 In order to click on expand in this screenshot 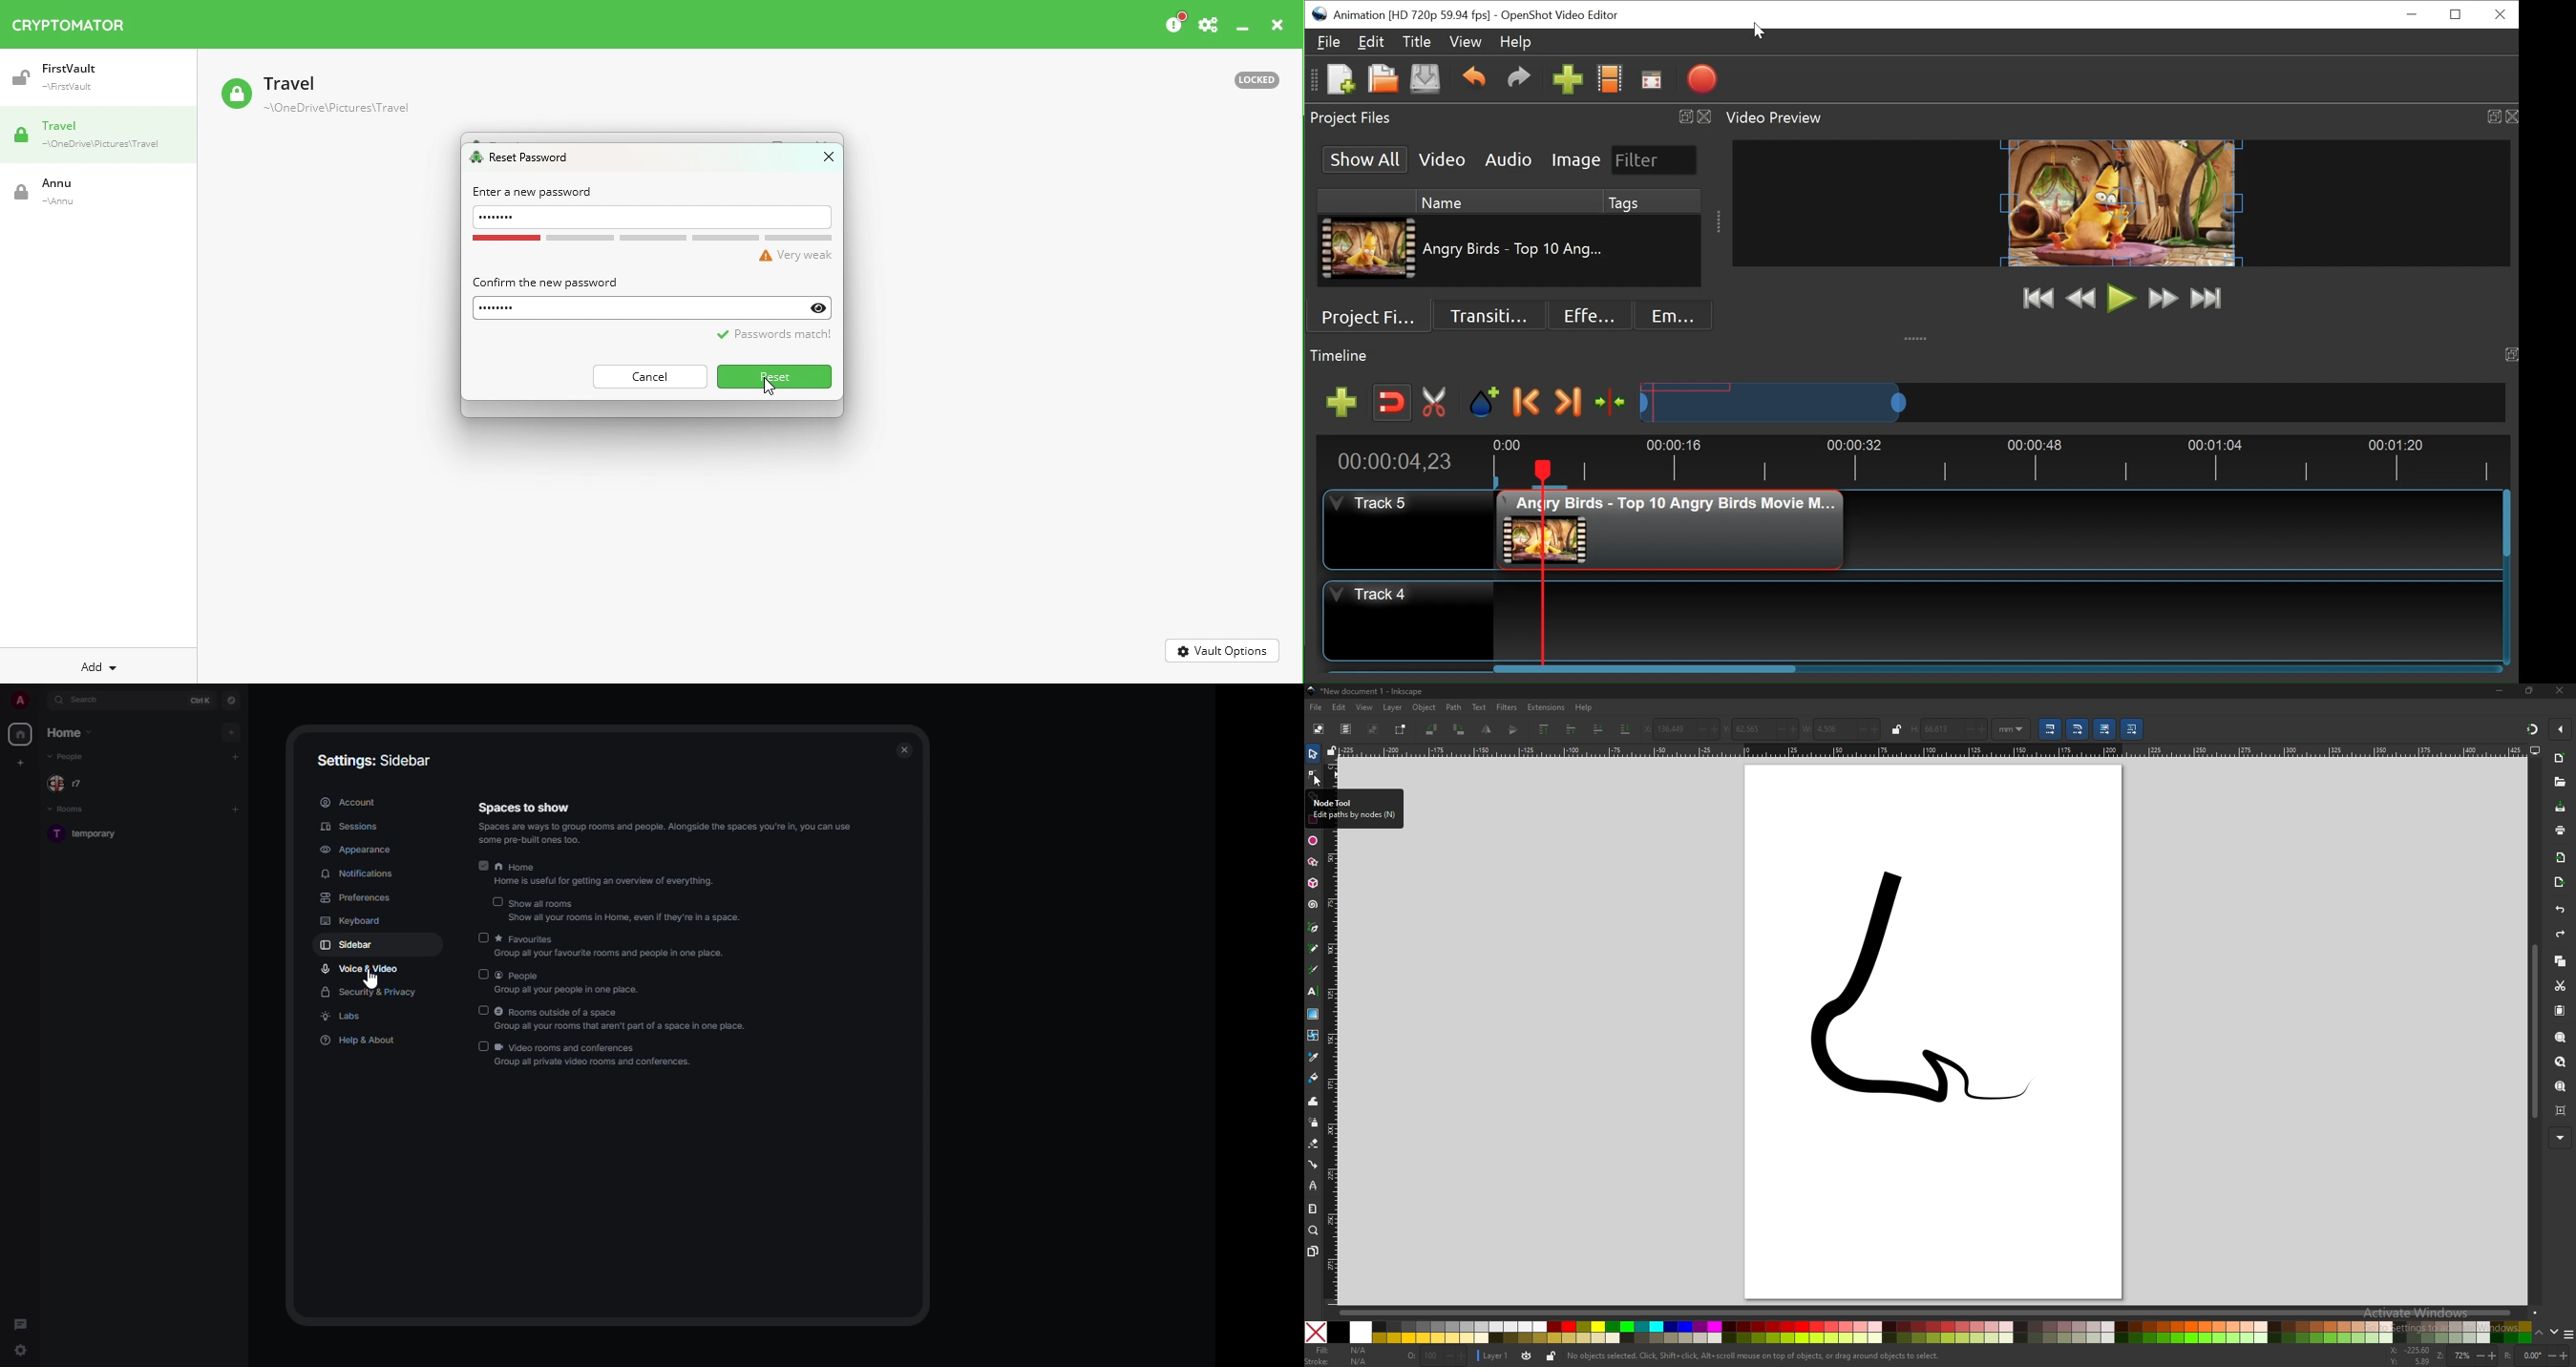, I will do `click(41, 700)`.